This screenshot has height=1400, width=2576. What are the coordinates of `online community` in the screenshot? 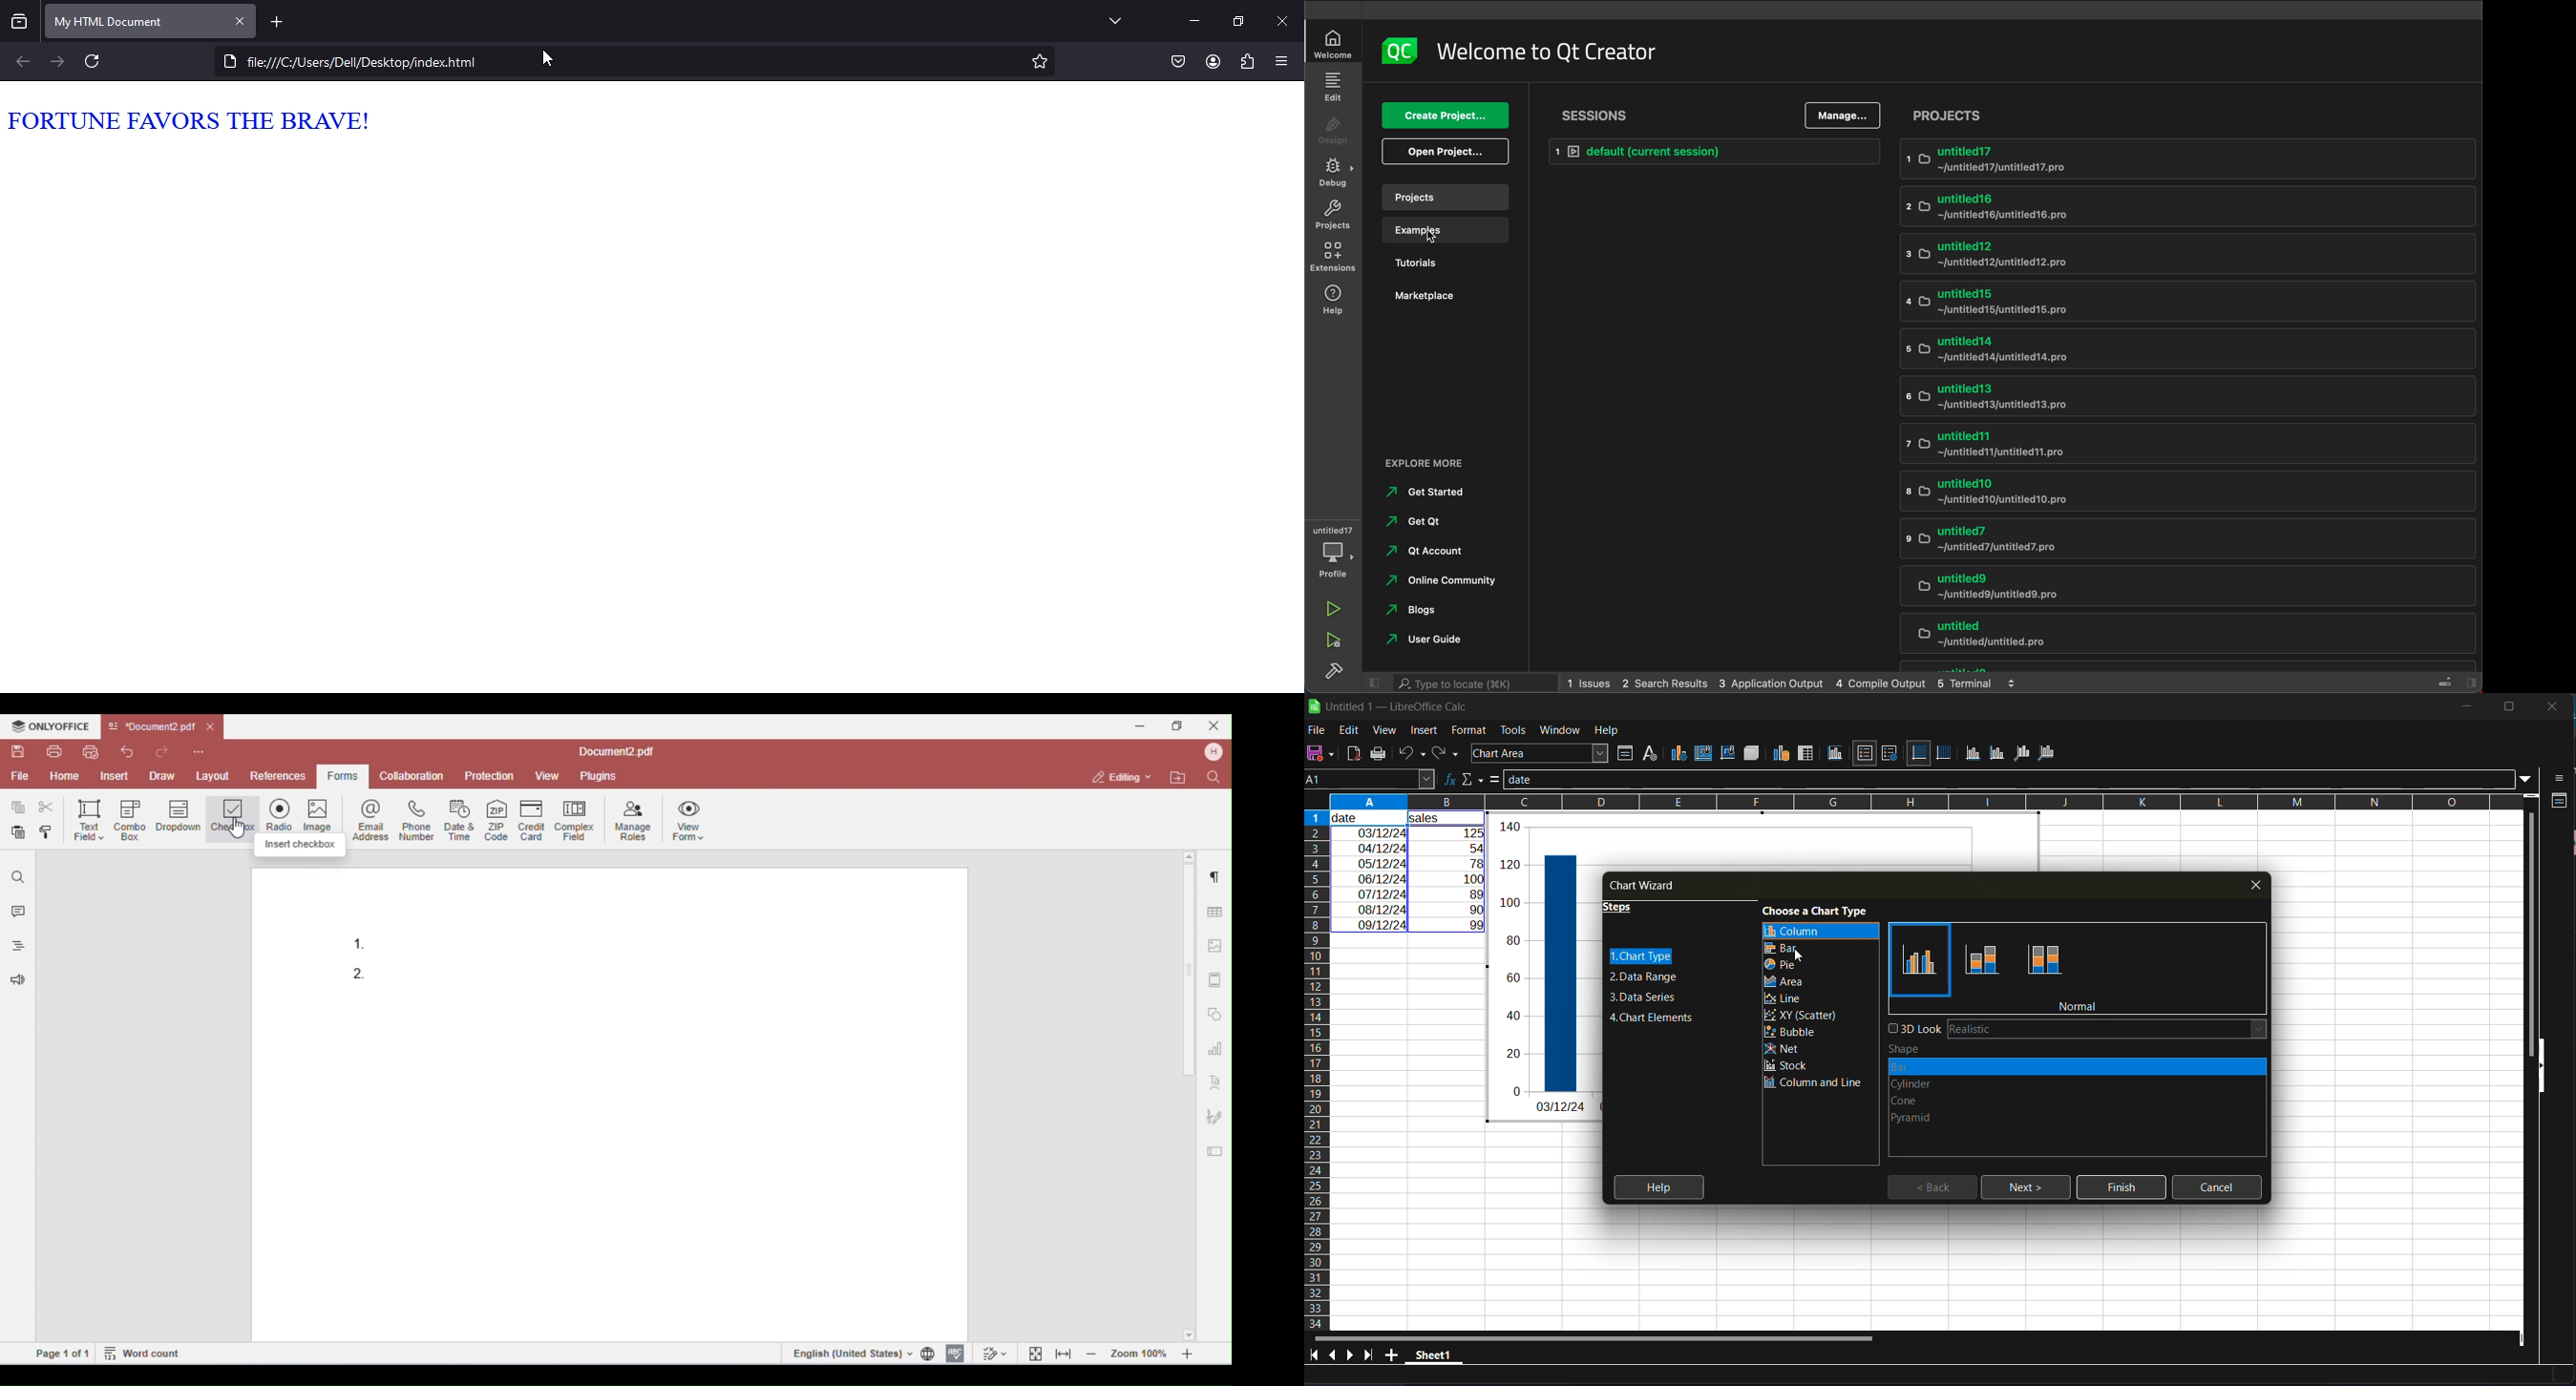 It's located at (1441, 580).